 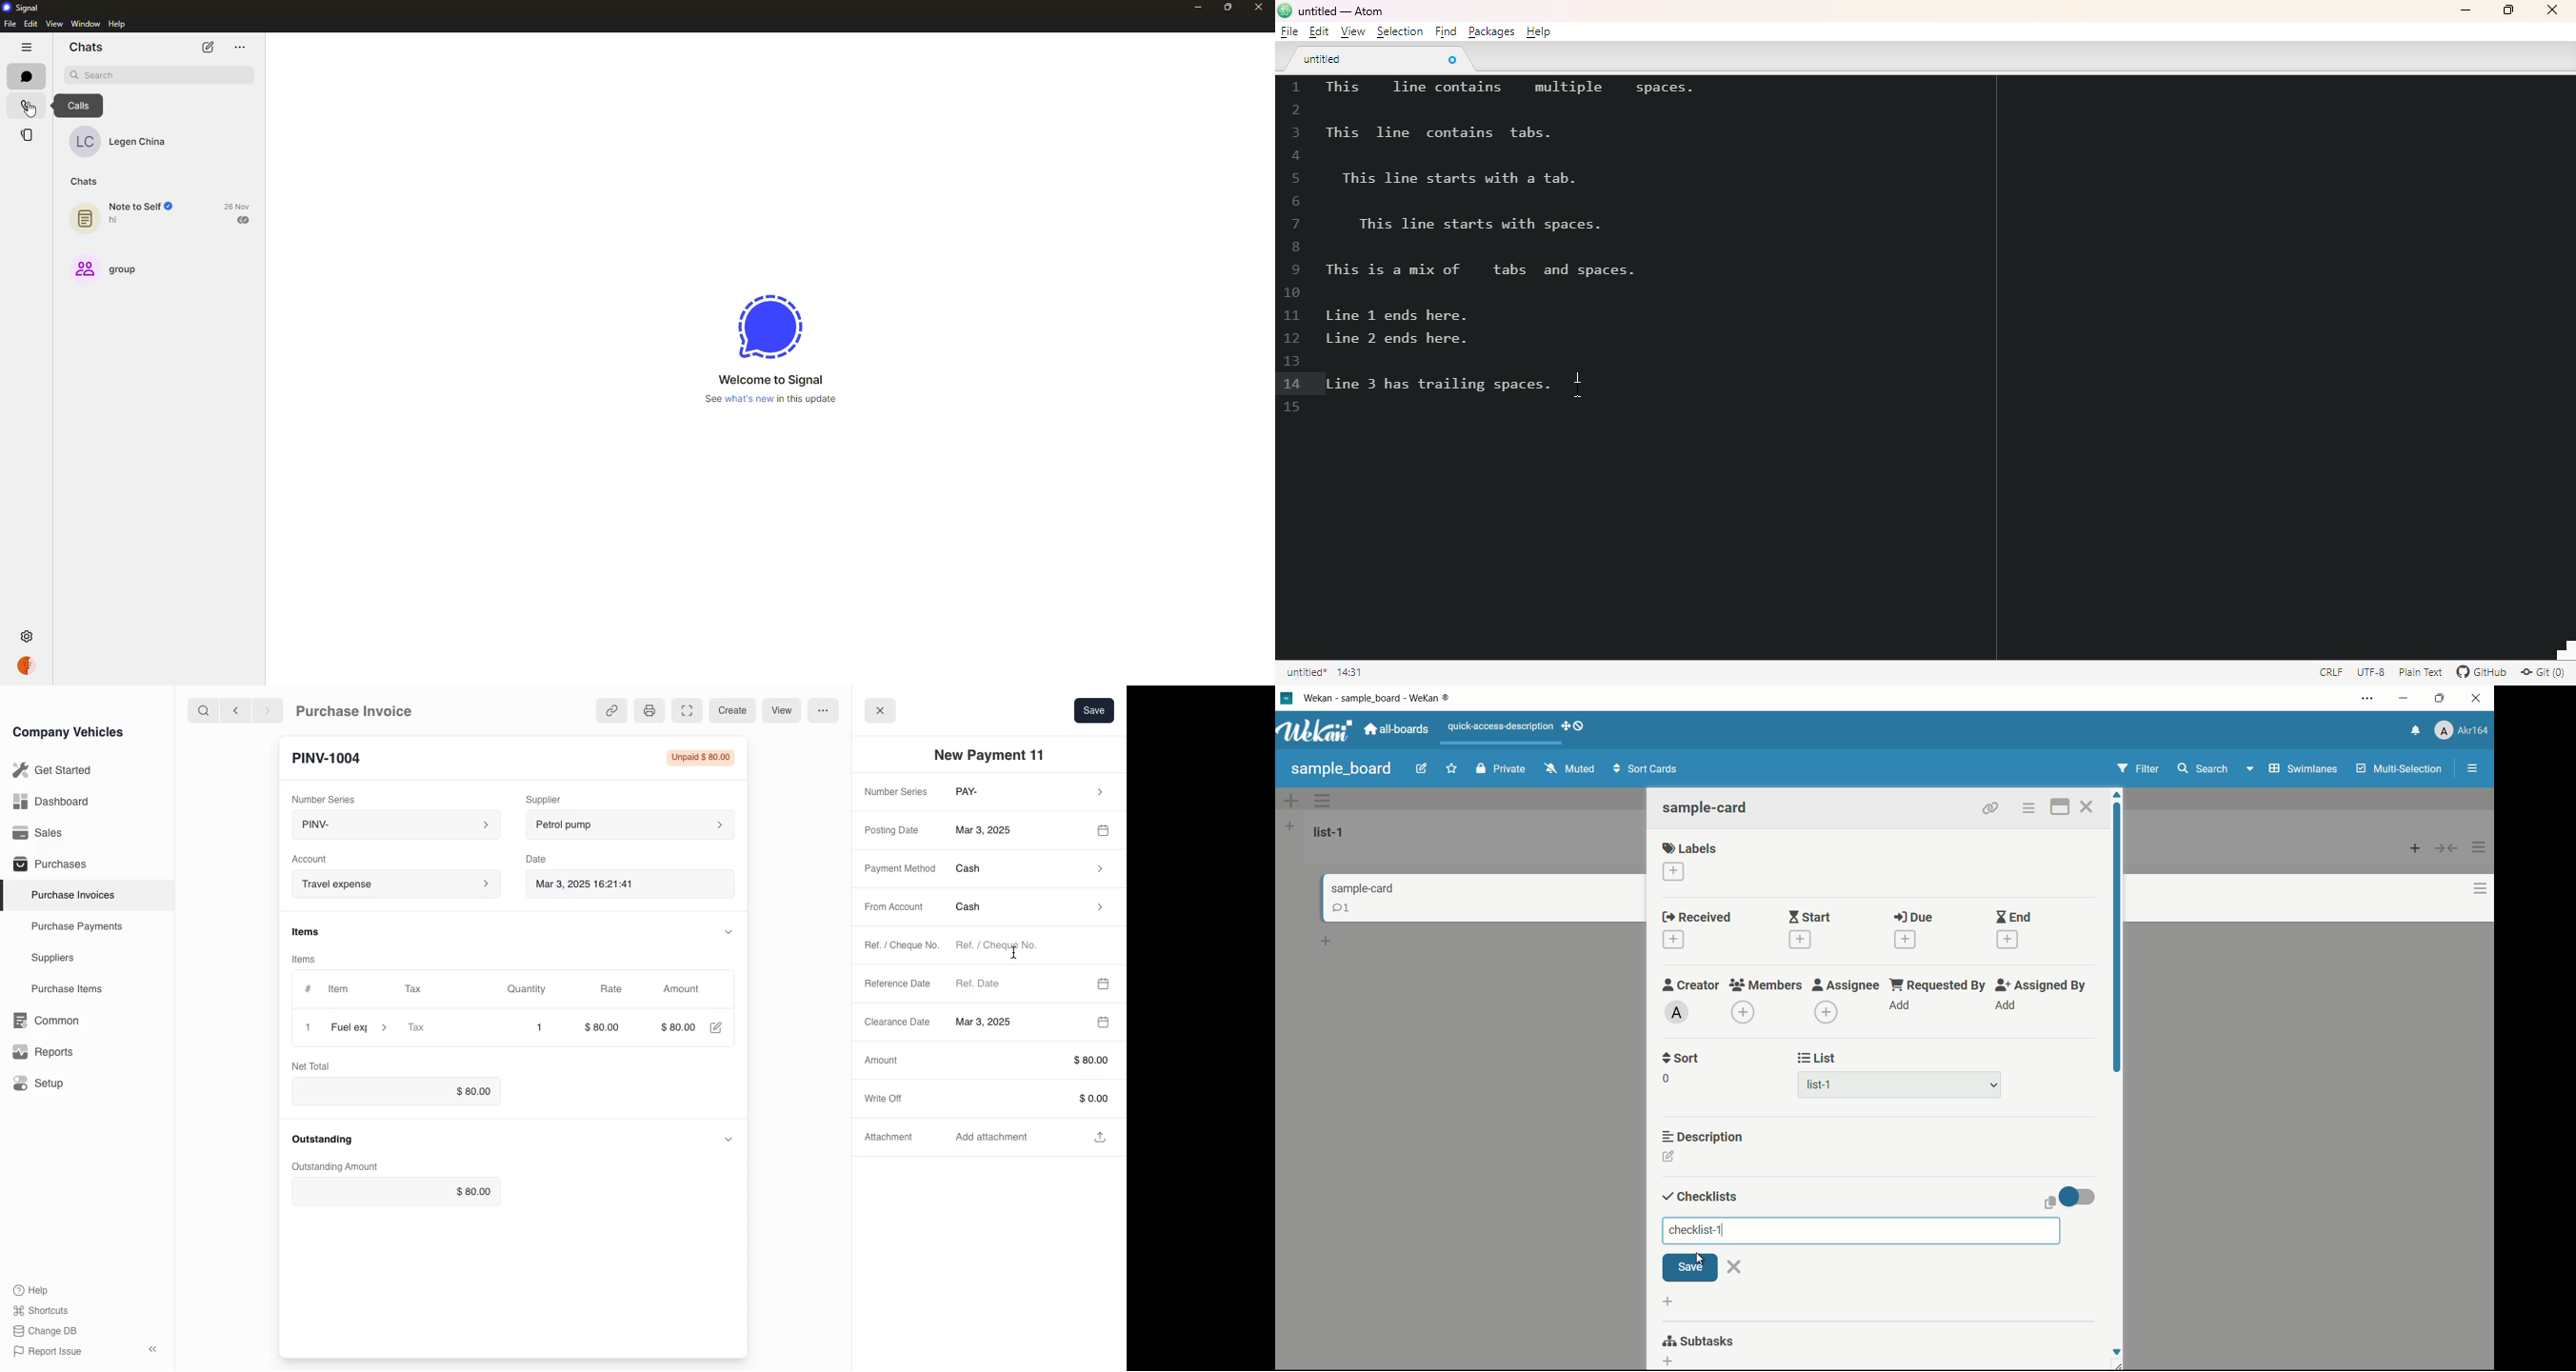 I want to click on PAY-, so click(x=1032, y=793).